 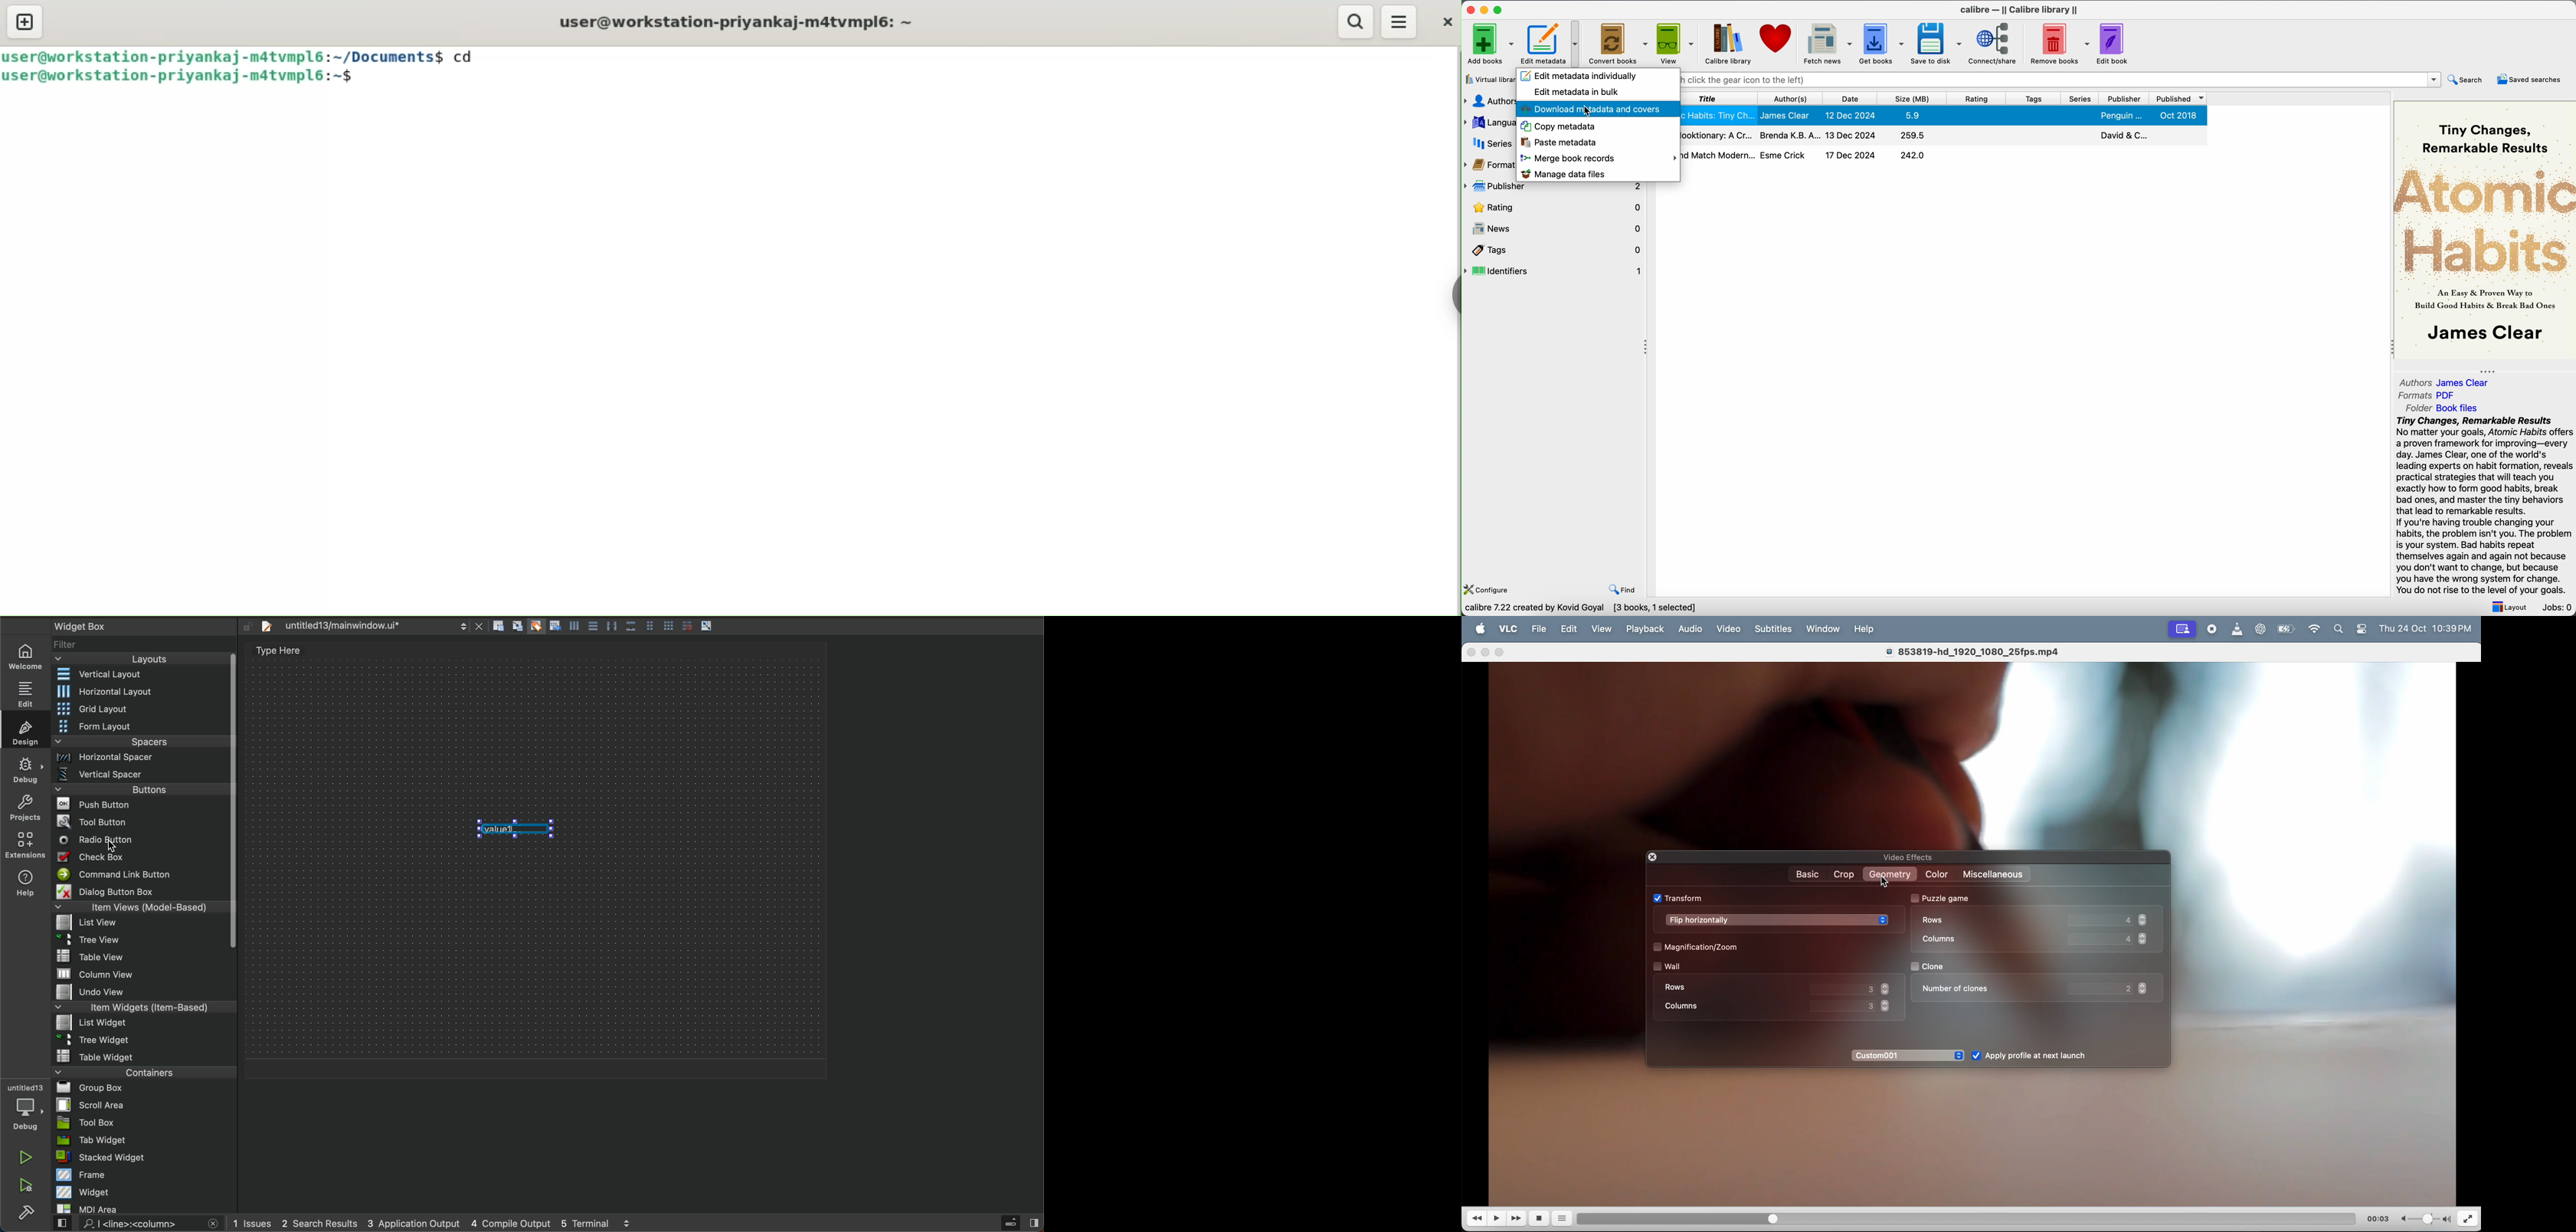 What do you see at coordinates (1655, 858) in the screenshot?
I see `closing window` at bounding box center [1655, 858].